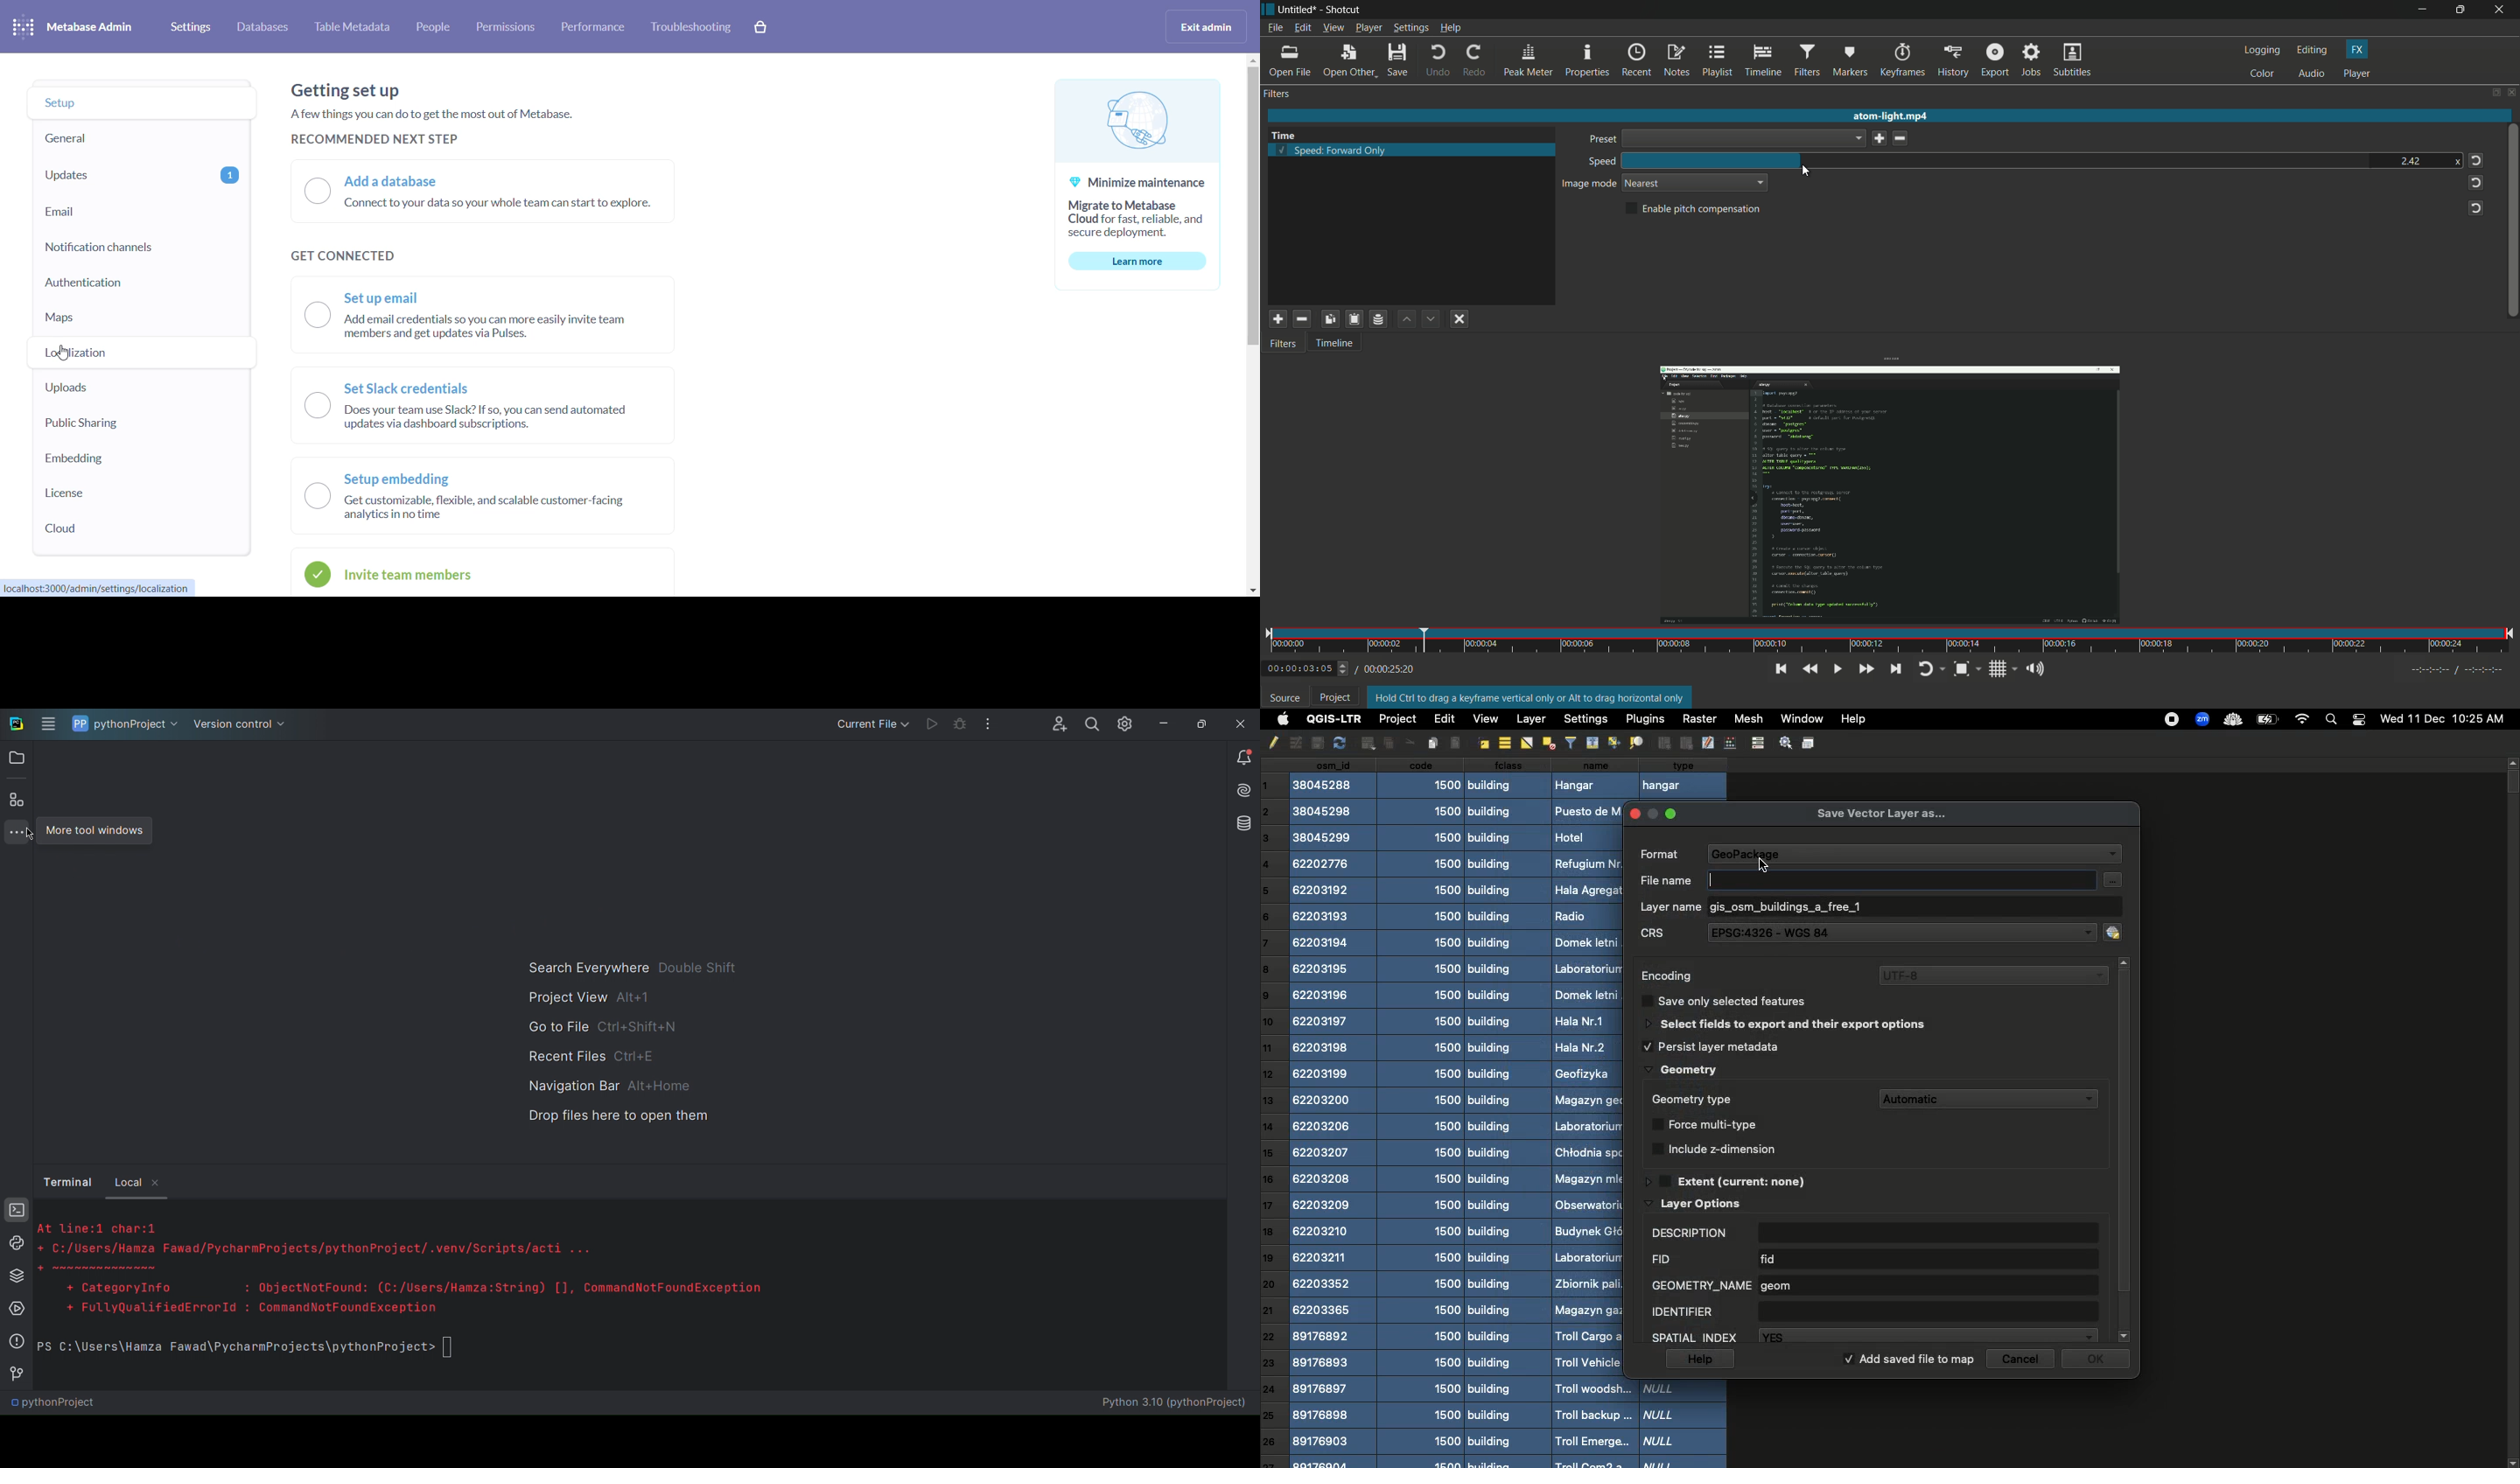 Image resolution: width=2520 pixels, height=1484 pixels. Describe the element at coordinates (121, 139) in the screenshot. I see `general` at that location.